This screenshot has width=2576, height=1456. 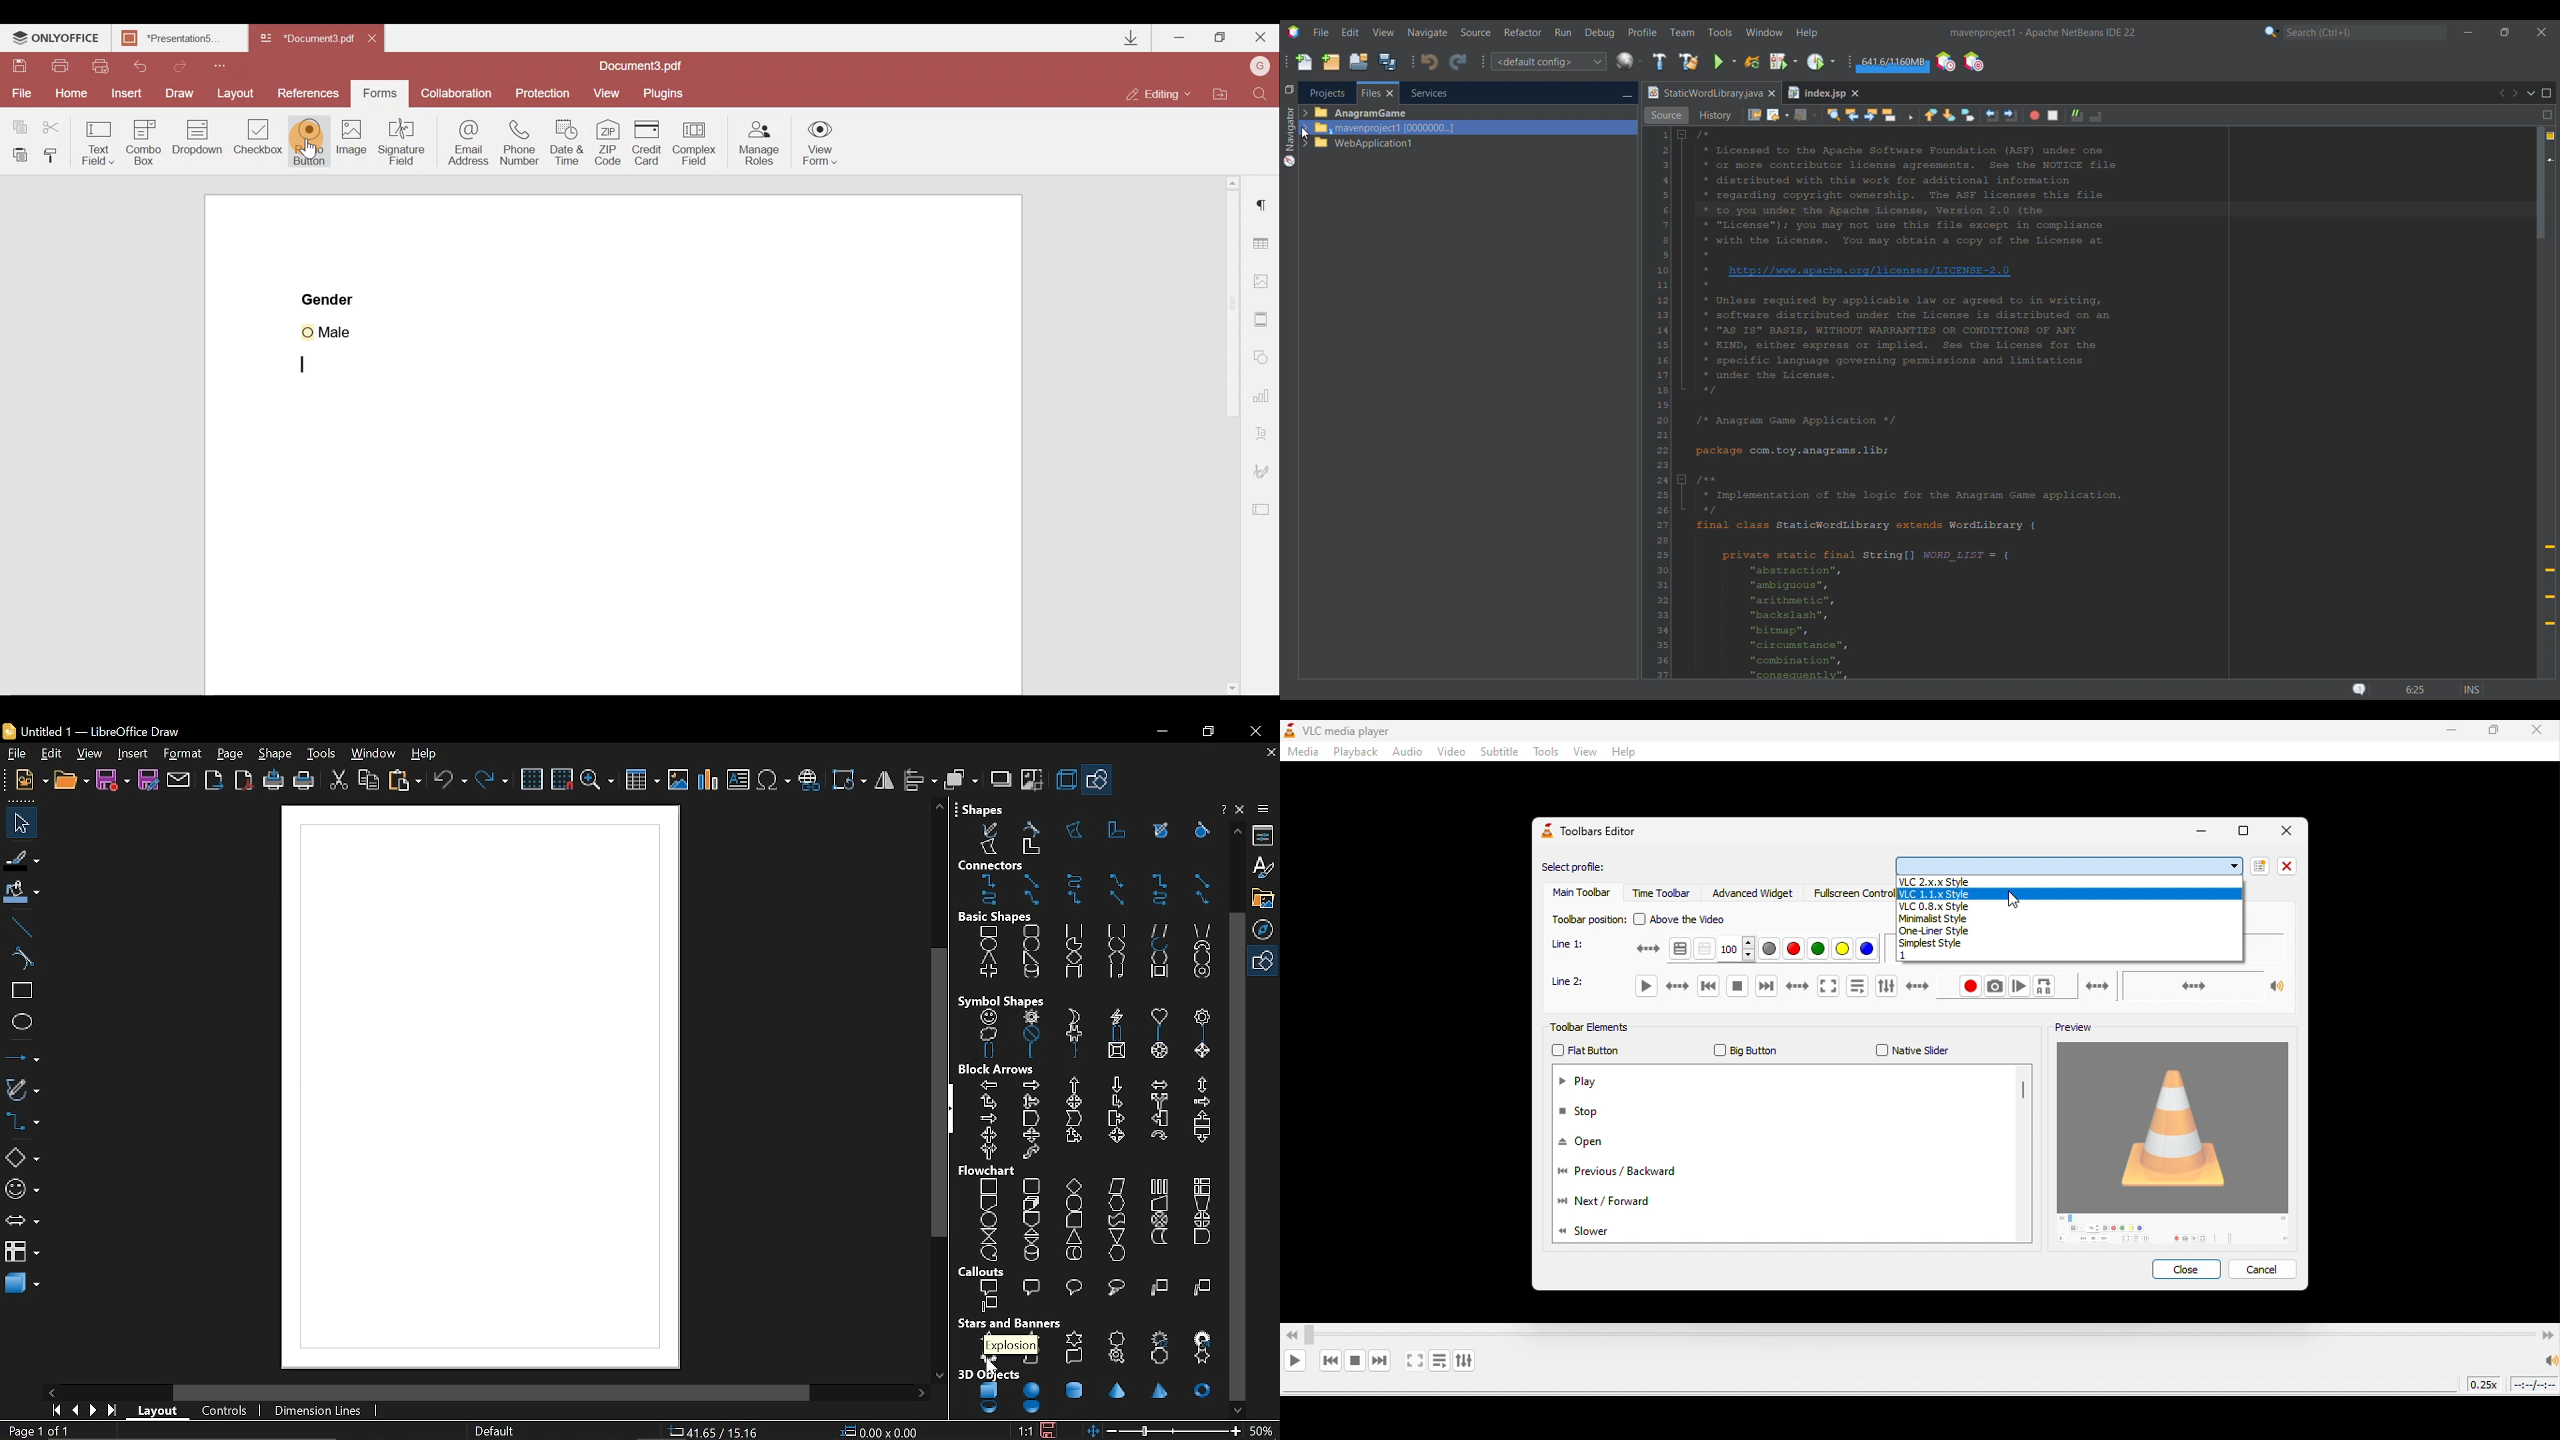 I want to click on copy, so click(x=368, y=780).